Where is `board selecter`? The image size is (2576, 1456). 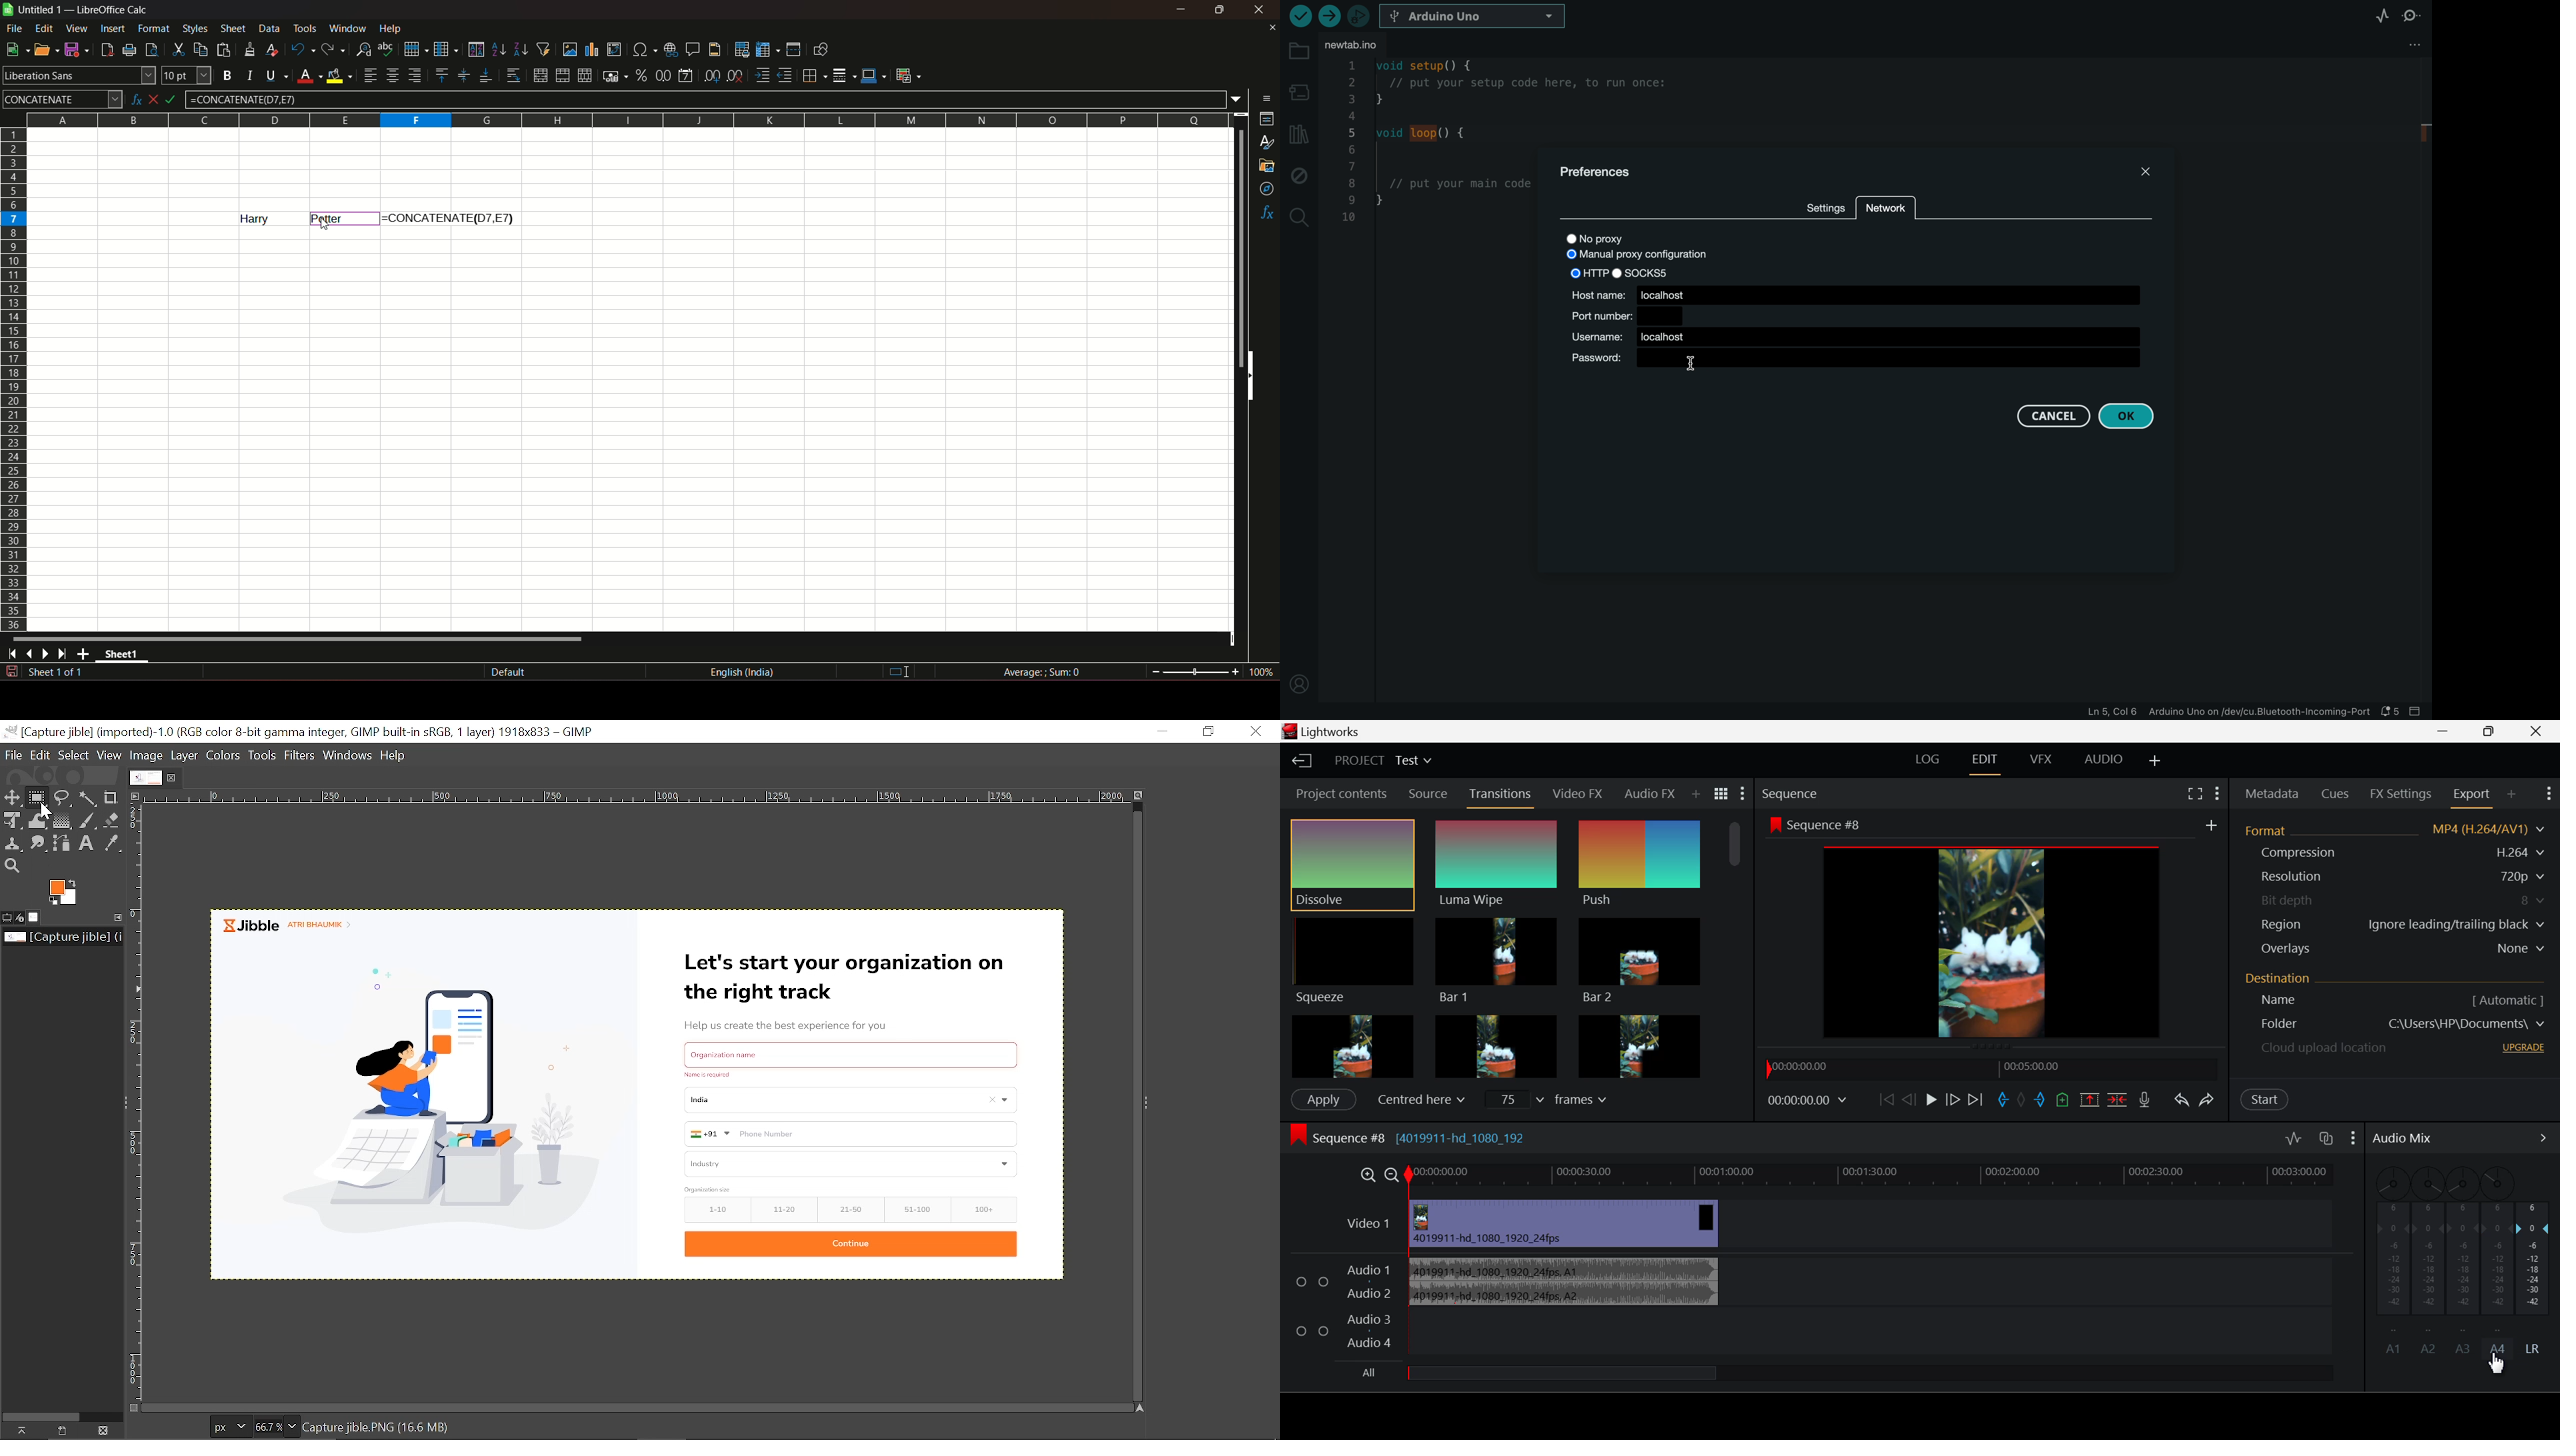
board selecter is located at coordinates (1474, 16).